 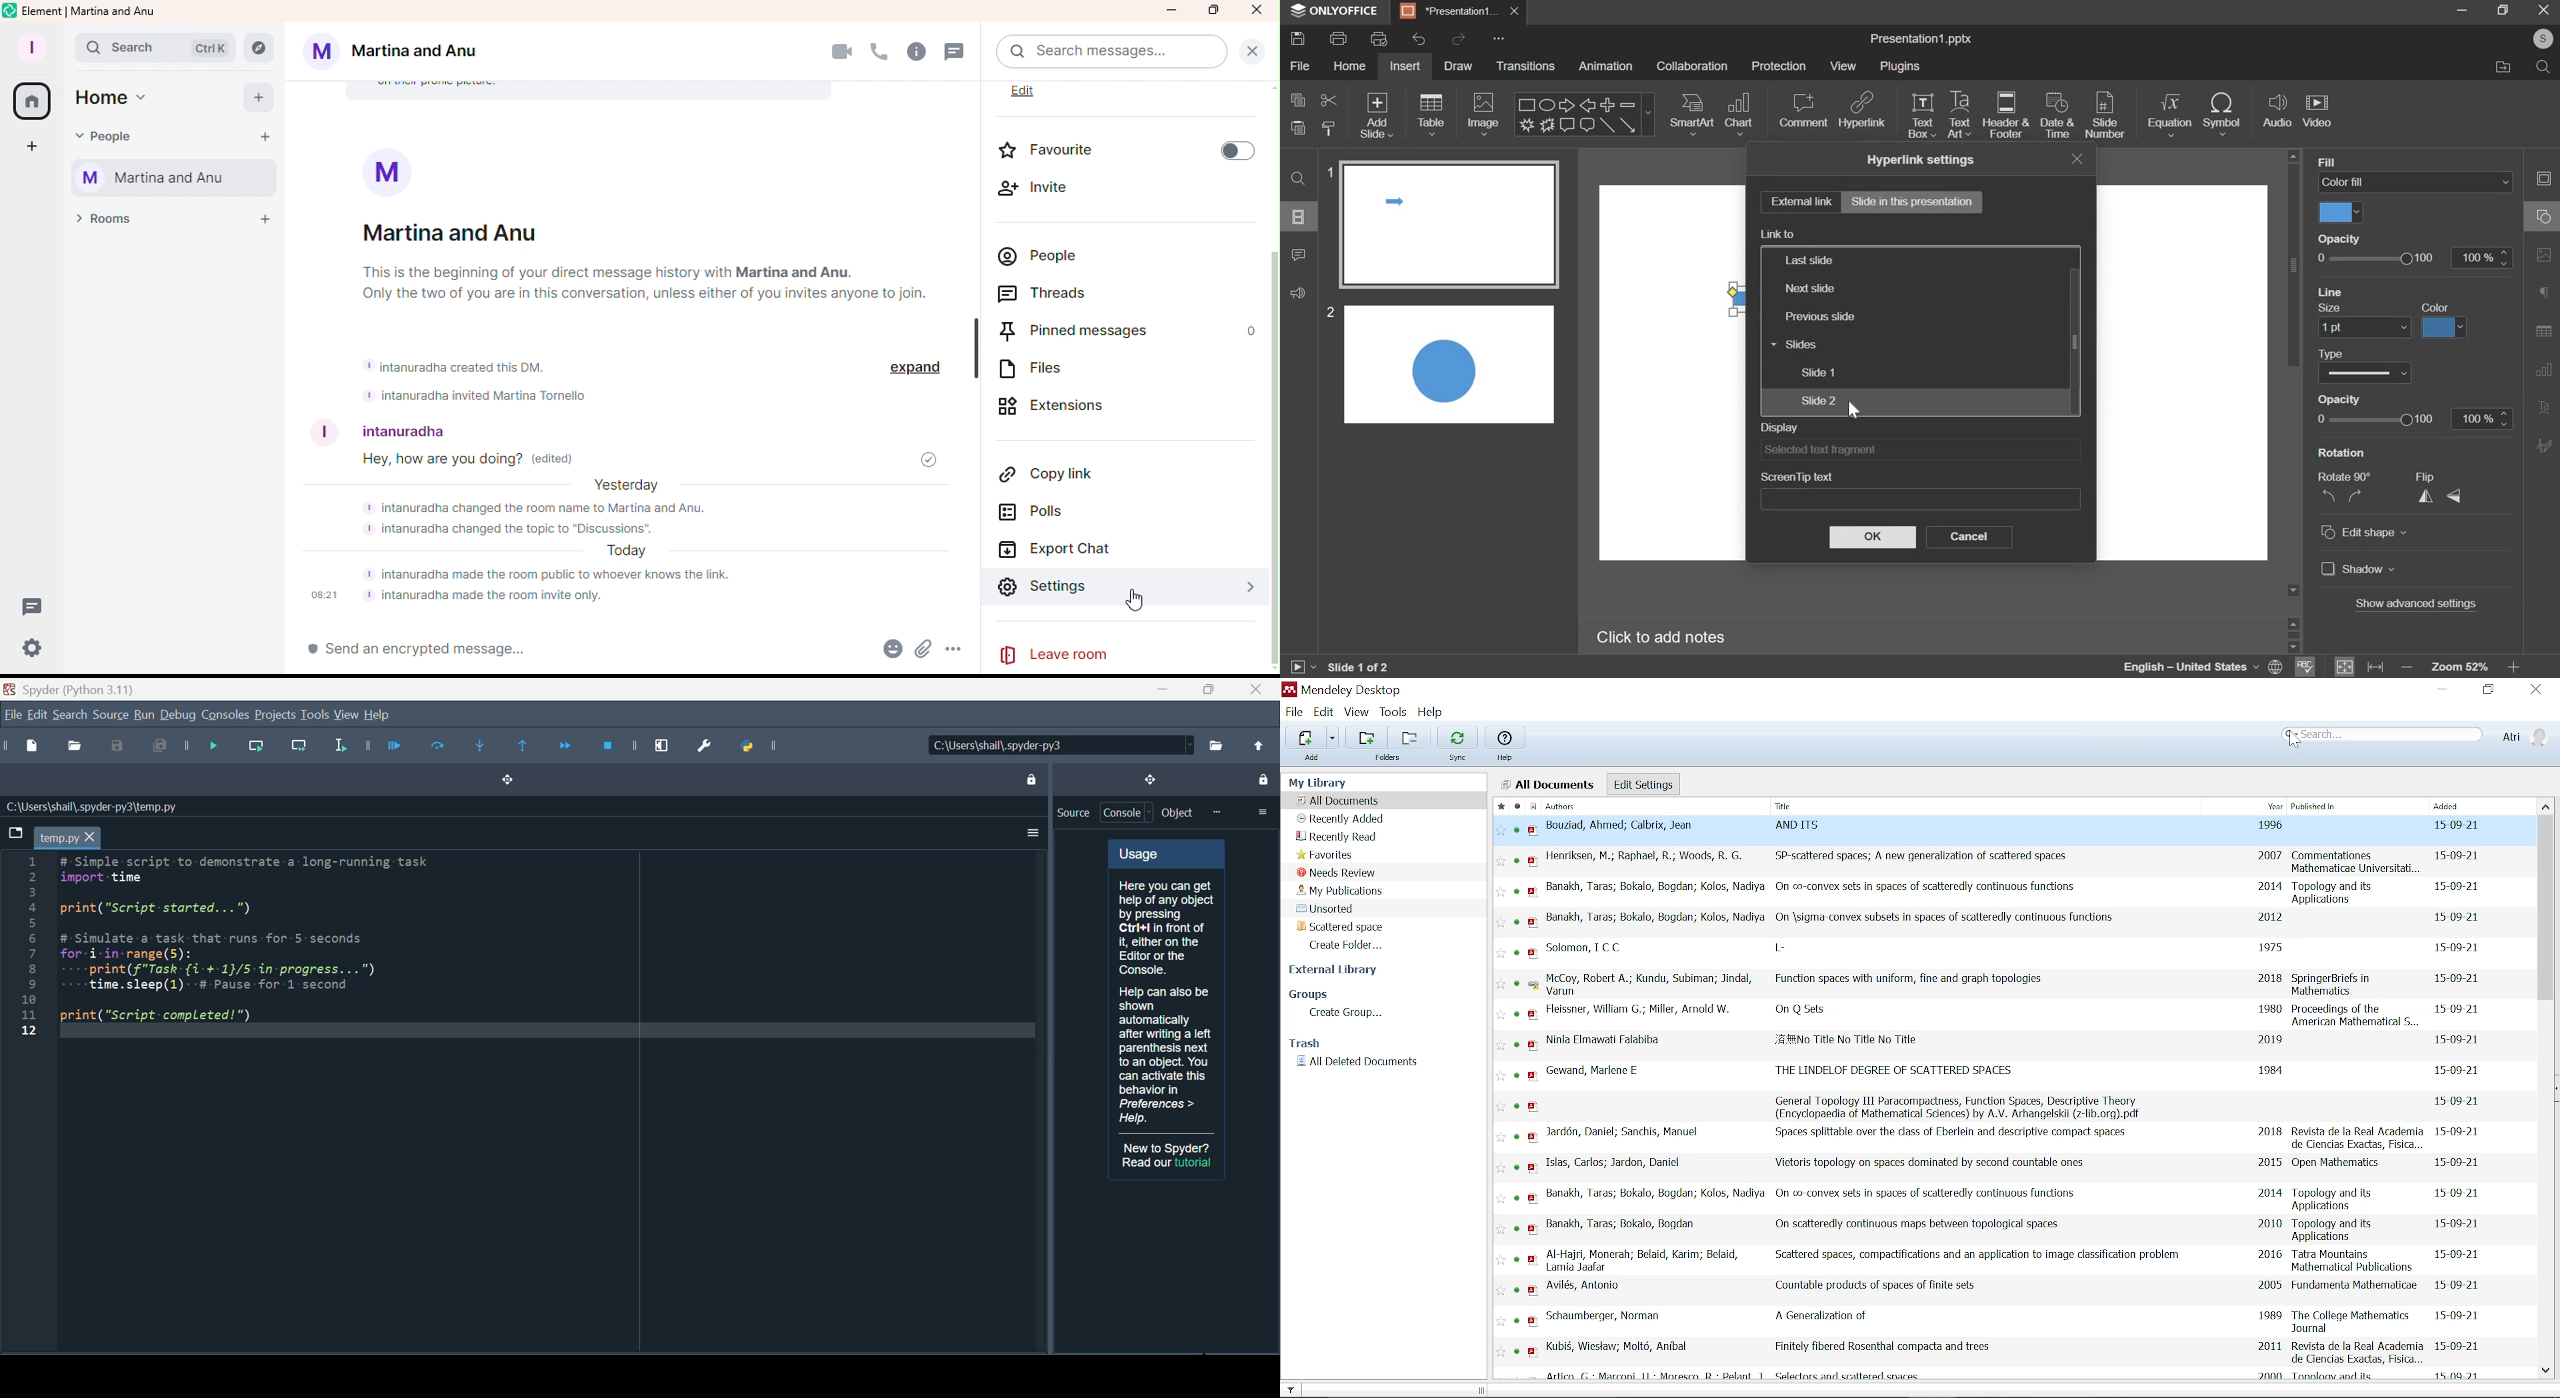 I want to click on Move down in all files, so click(x=2546, y=1371).